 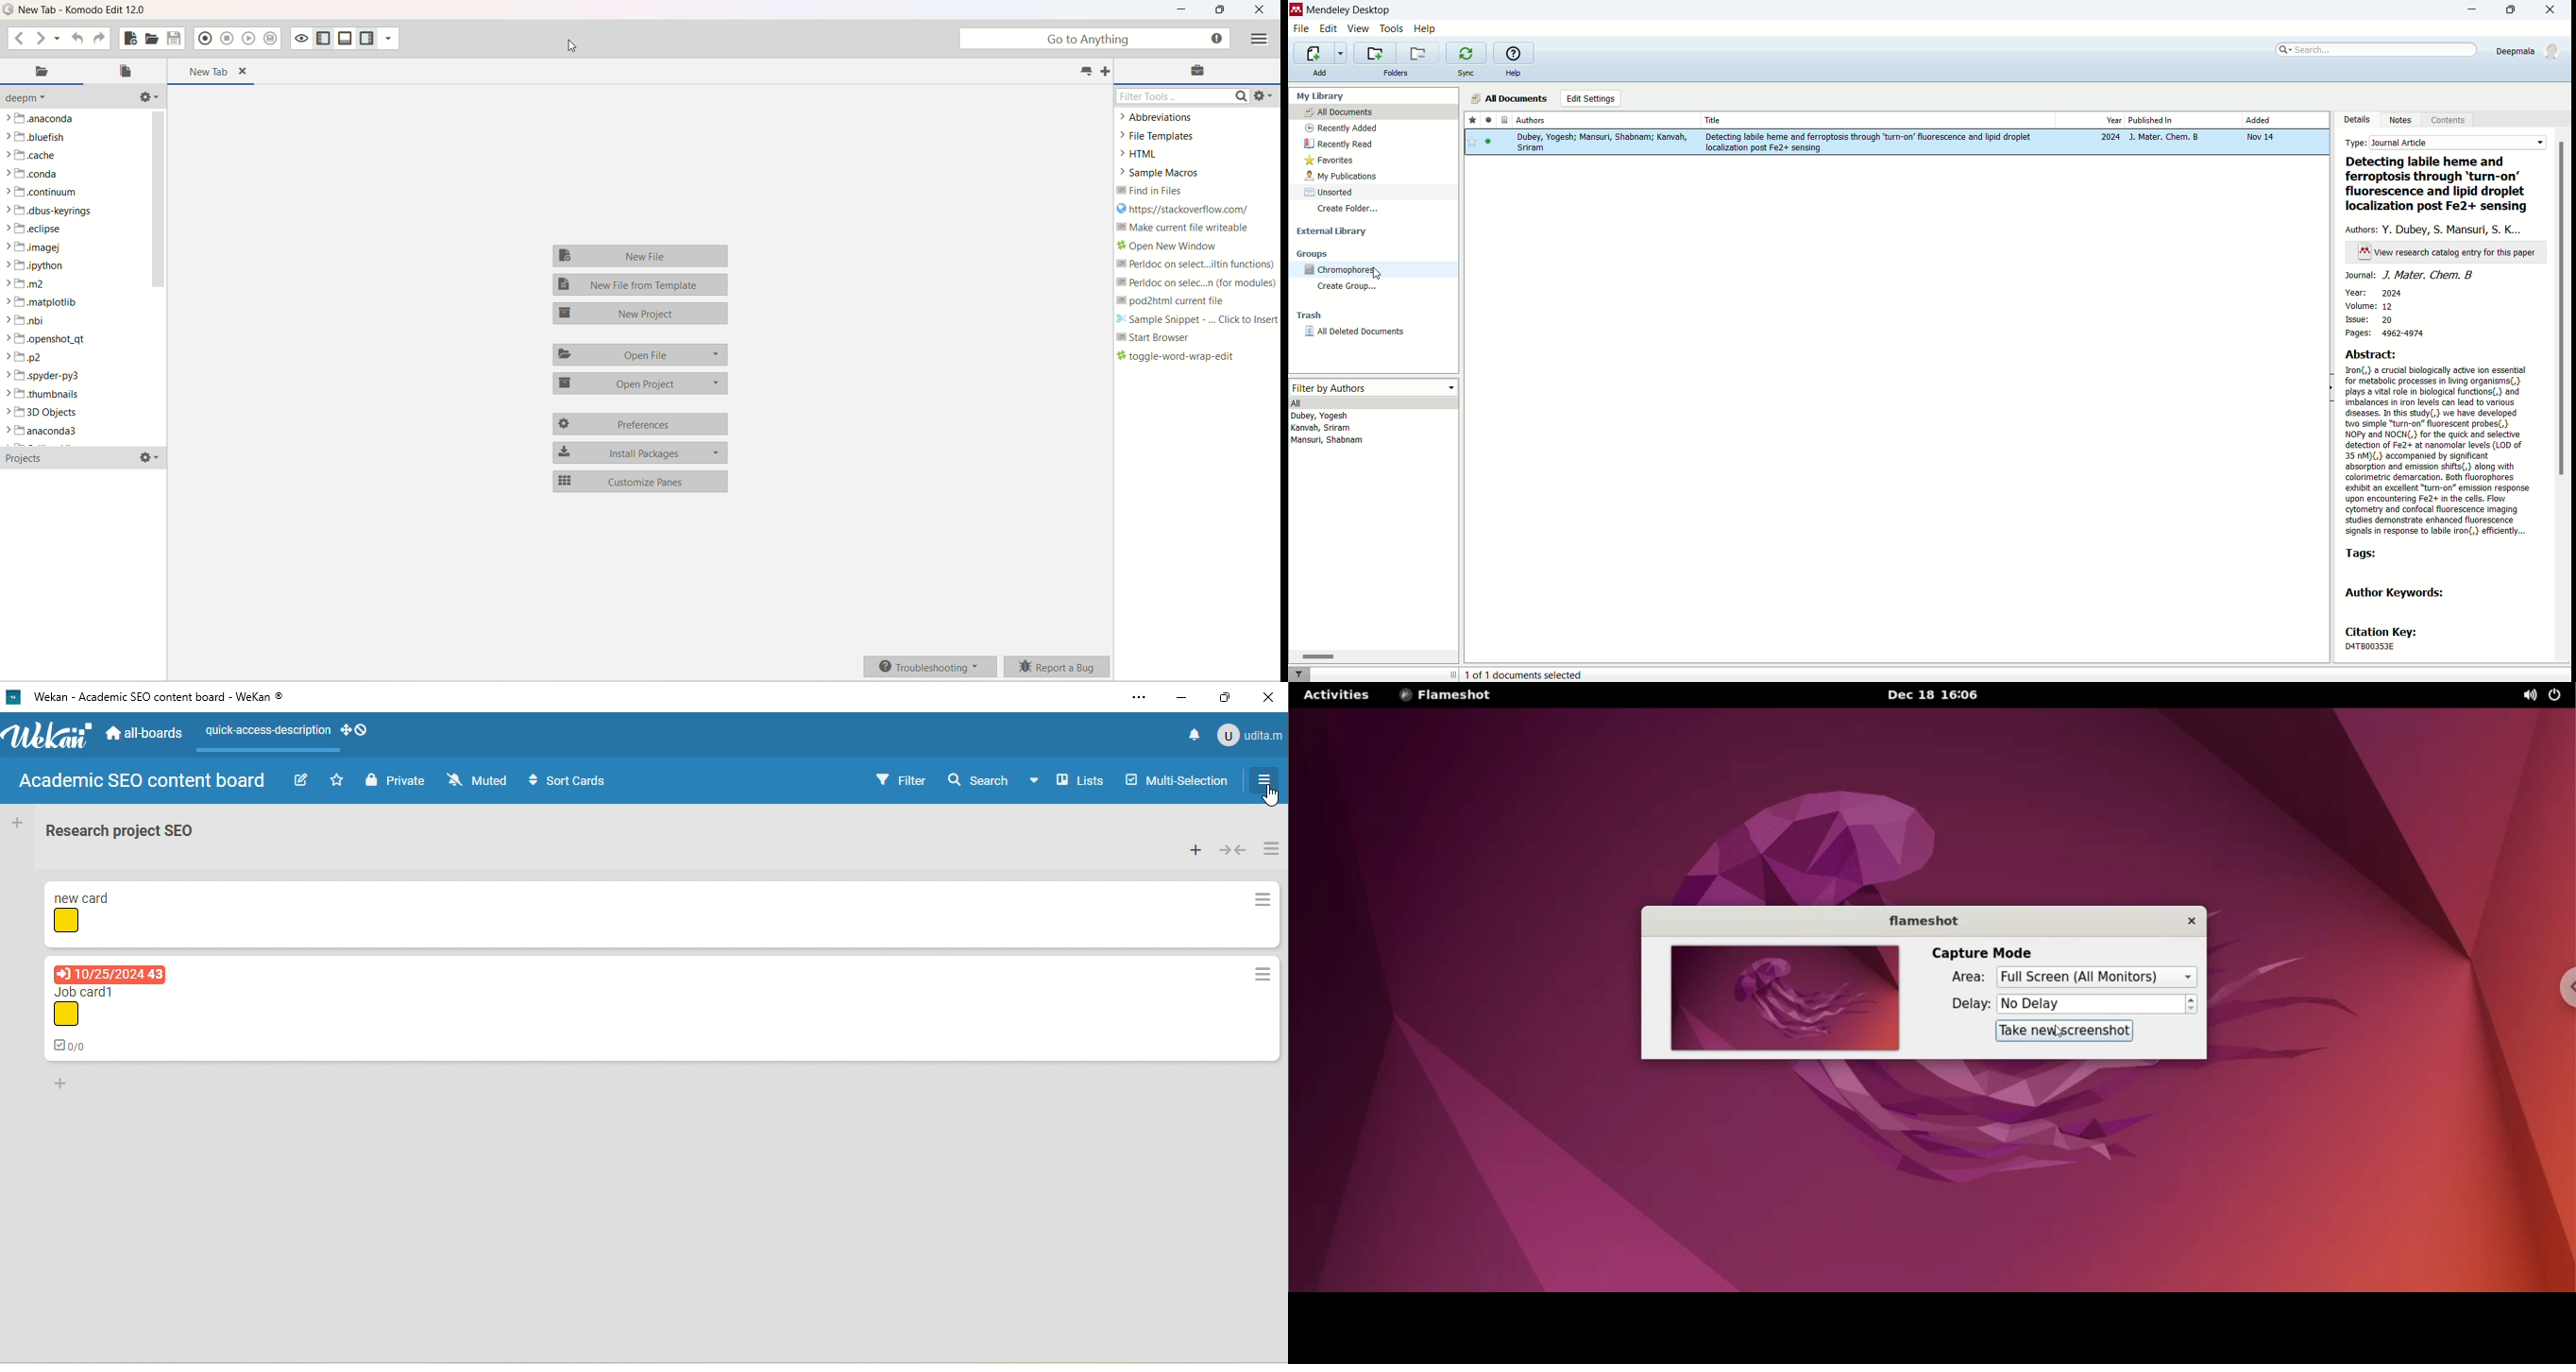 What do you see at coordinates (1343, 177) in the screenshot?
I see `my publications` at bounding box center [1343, 177].